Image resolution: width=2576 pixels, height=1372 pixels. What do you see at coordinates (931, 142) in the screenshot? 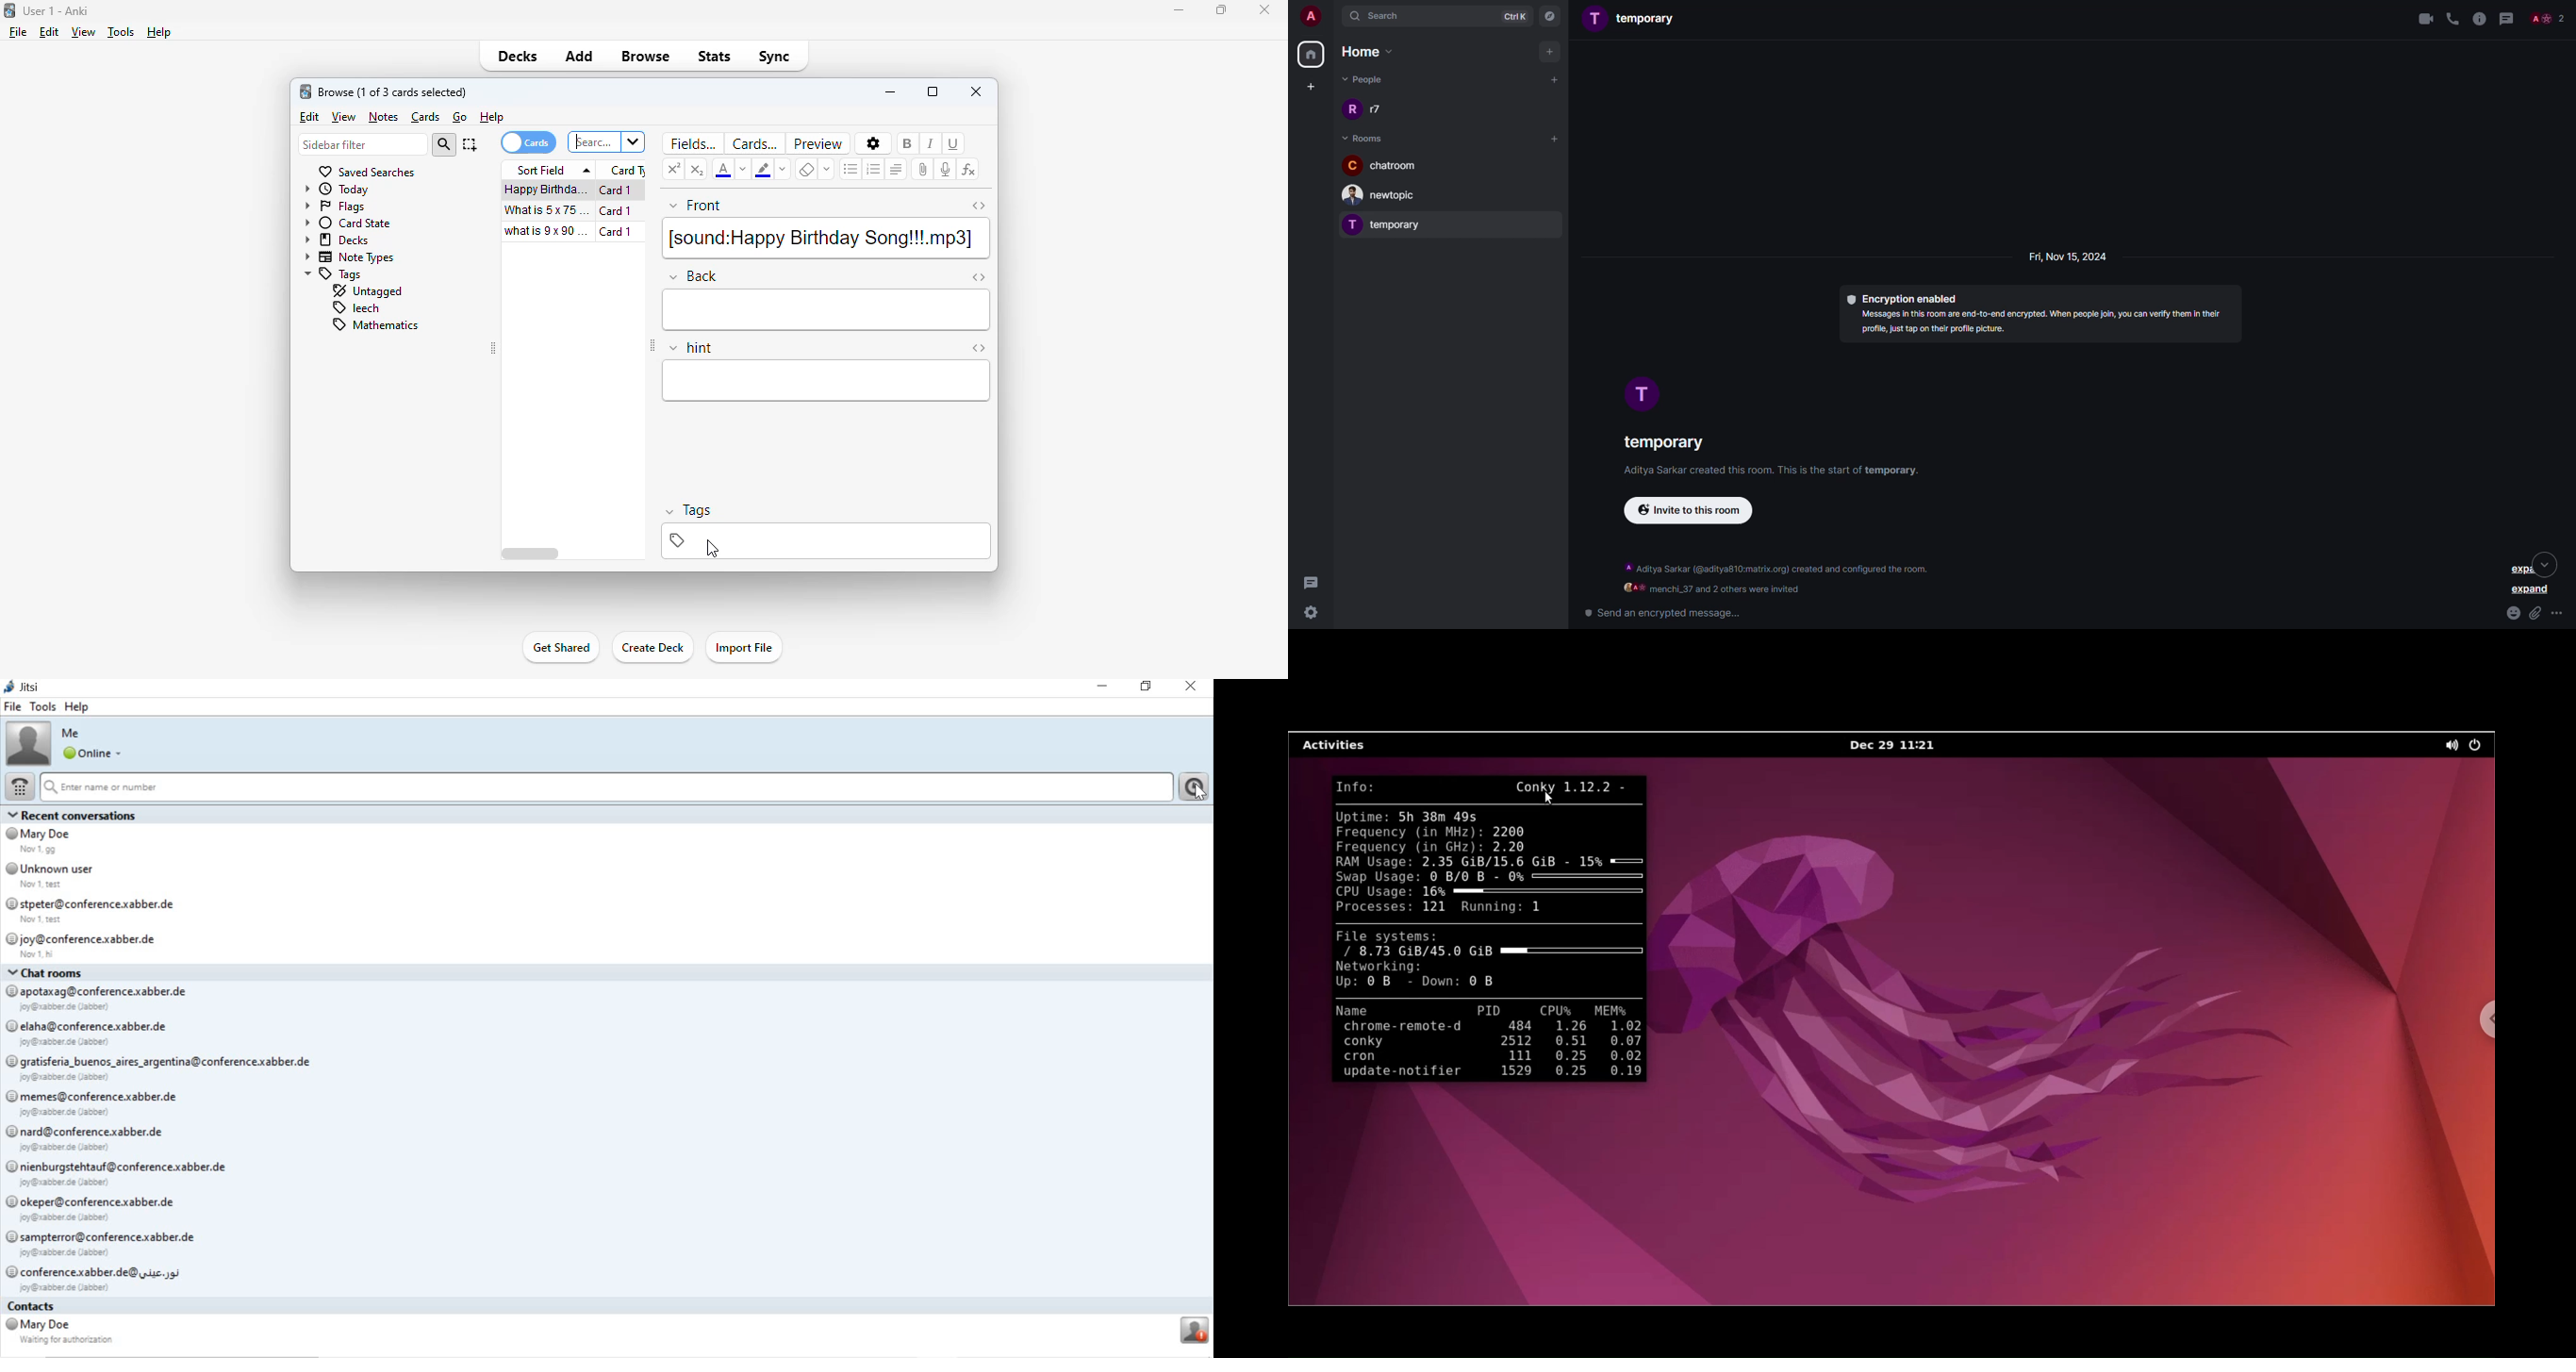
I see `italic` at bounding box center [931, 142].